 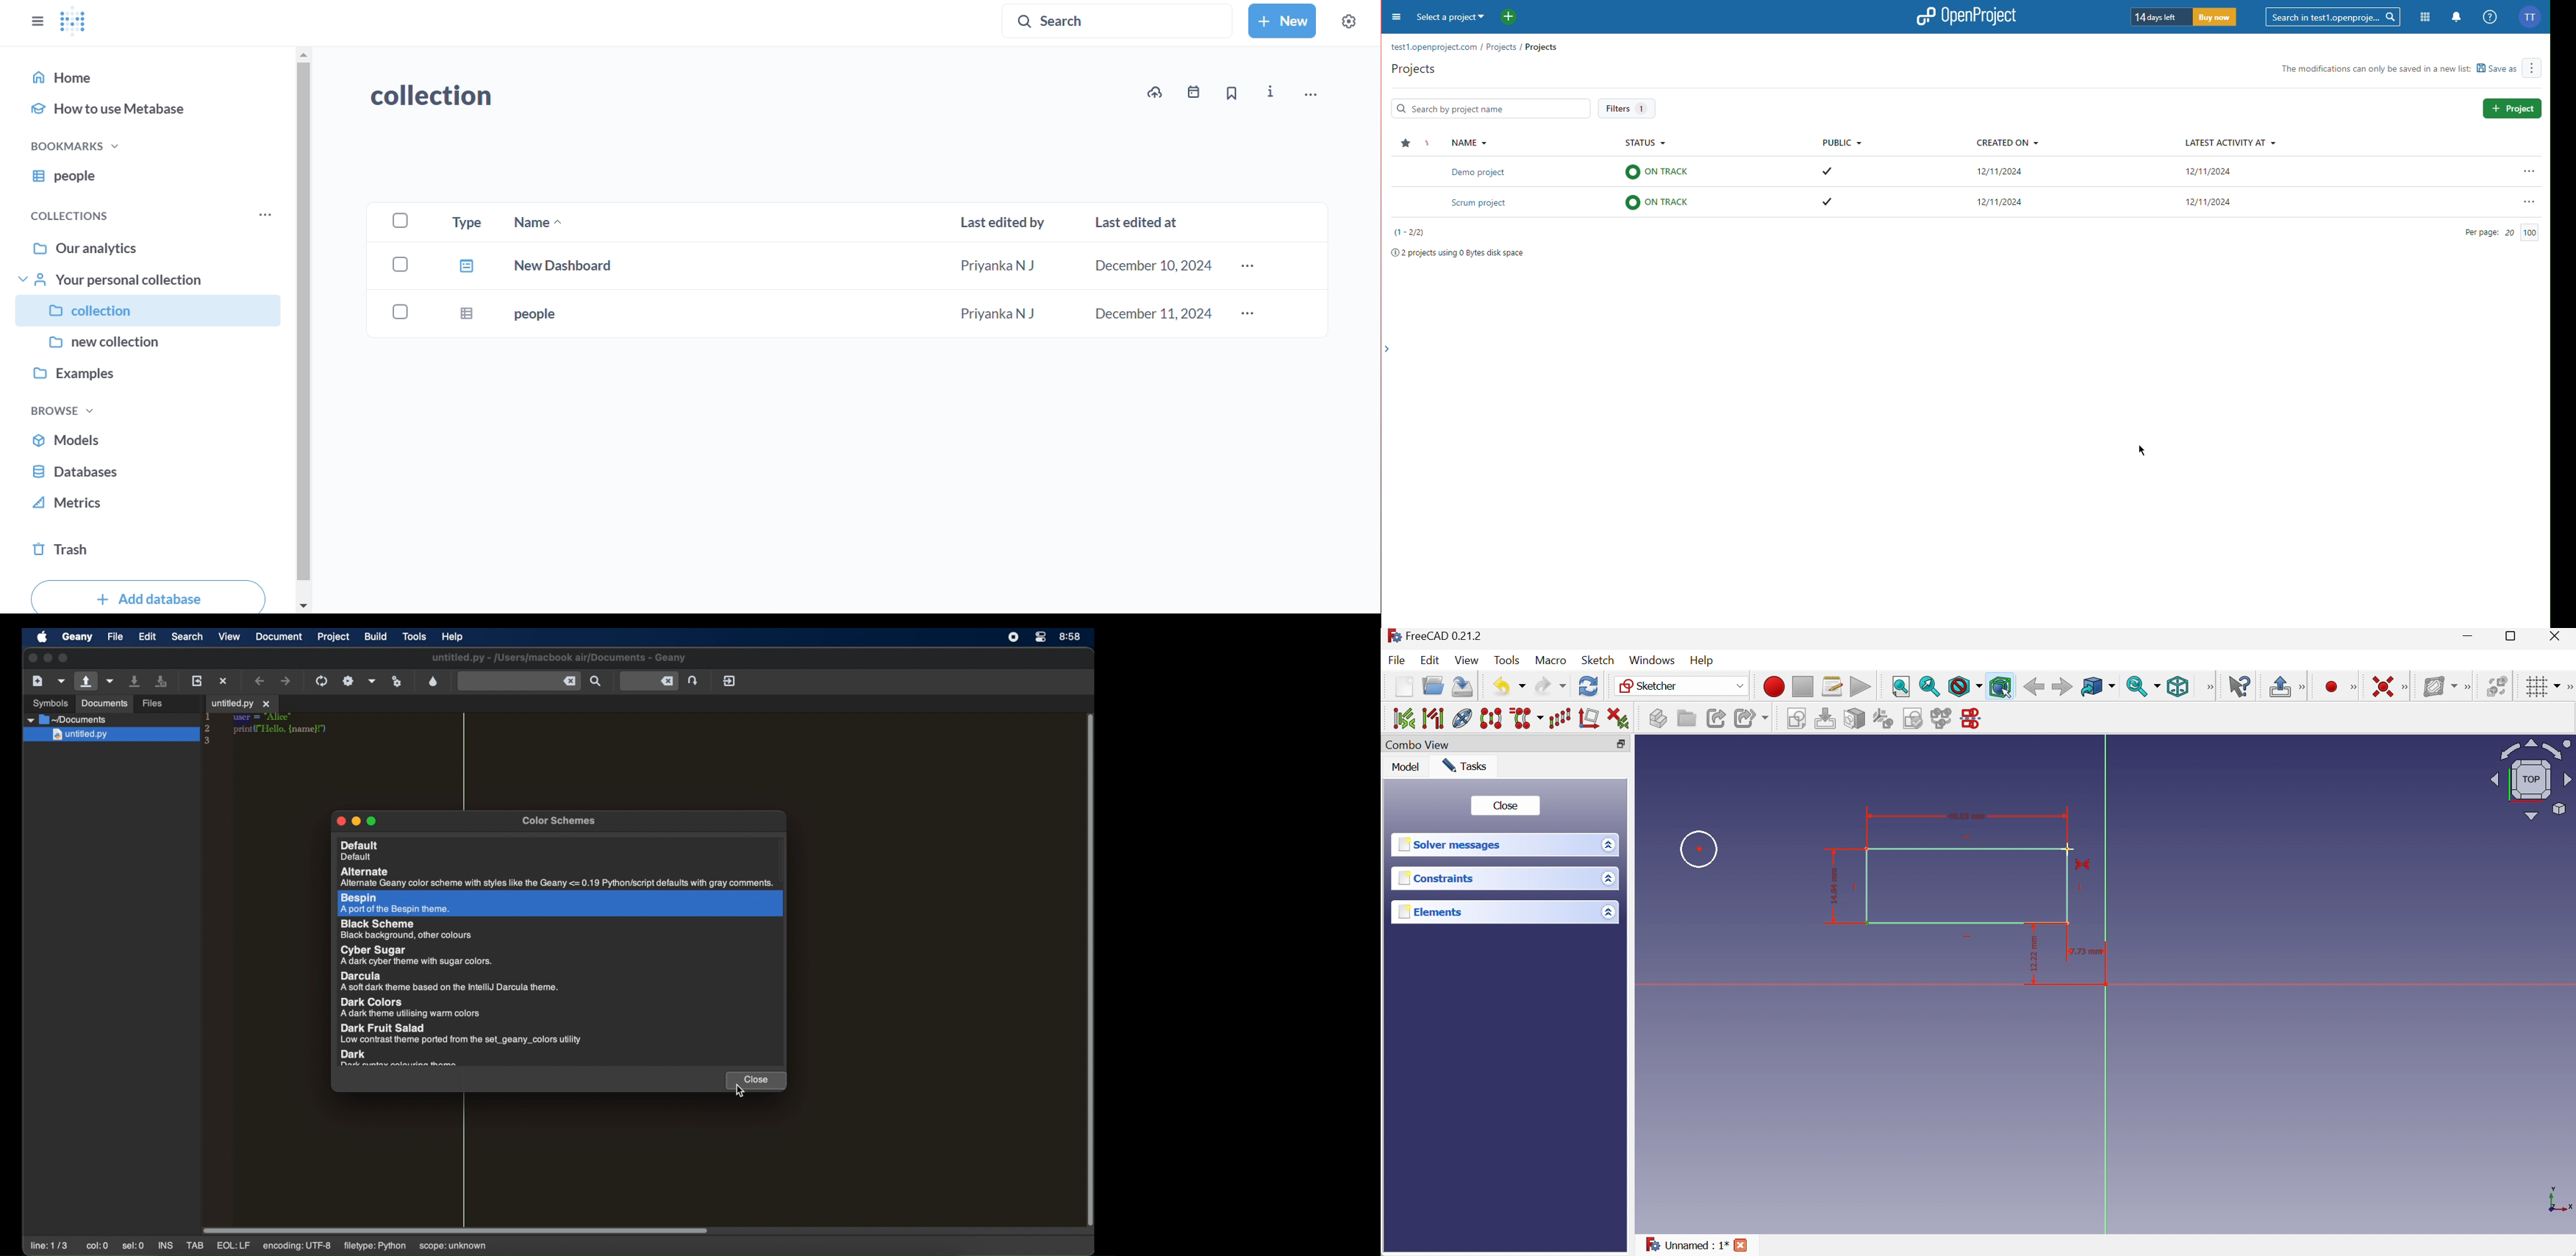 I want to click on [Sketcher edit tools], so click(x=2569, y=687).